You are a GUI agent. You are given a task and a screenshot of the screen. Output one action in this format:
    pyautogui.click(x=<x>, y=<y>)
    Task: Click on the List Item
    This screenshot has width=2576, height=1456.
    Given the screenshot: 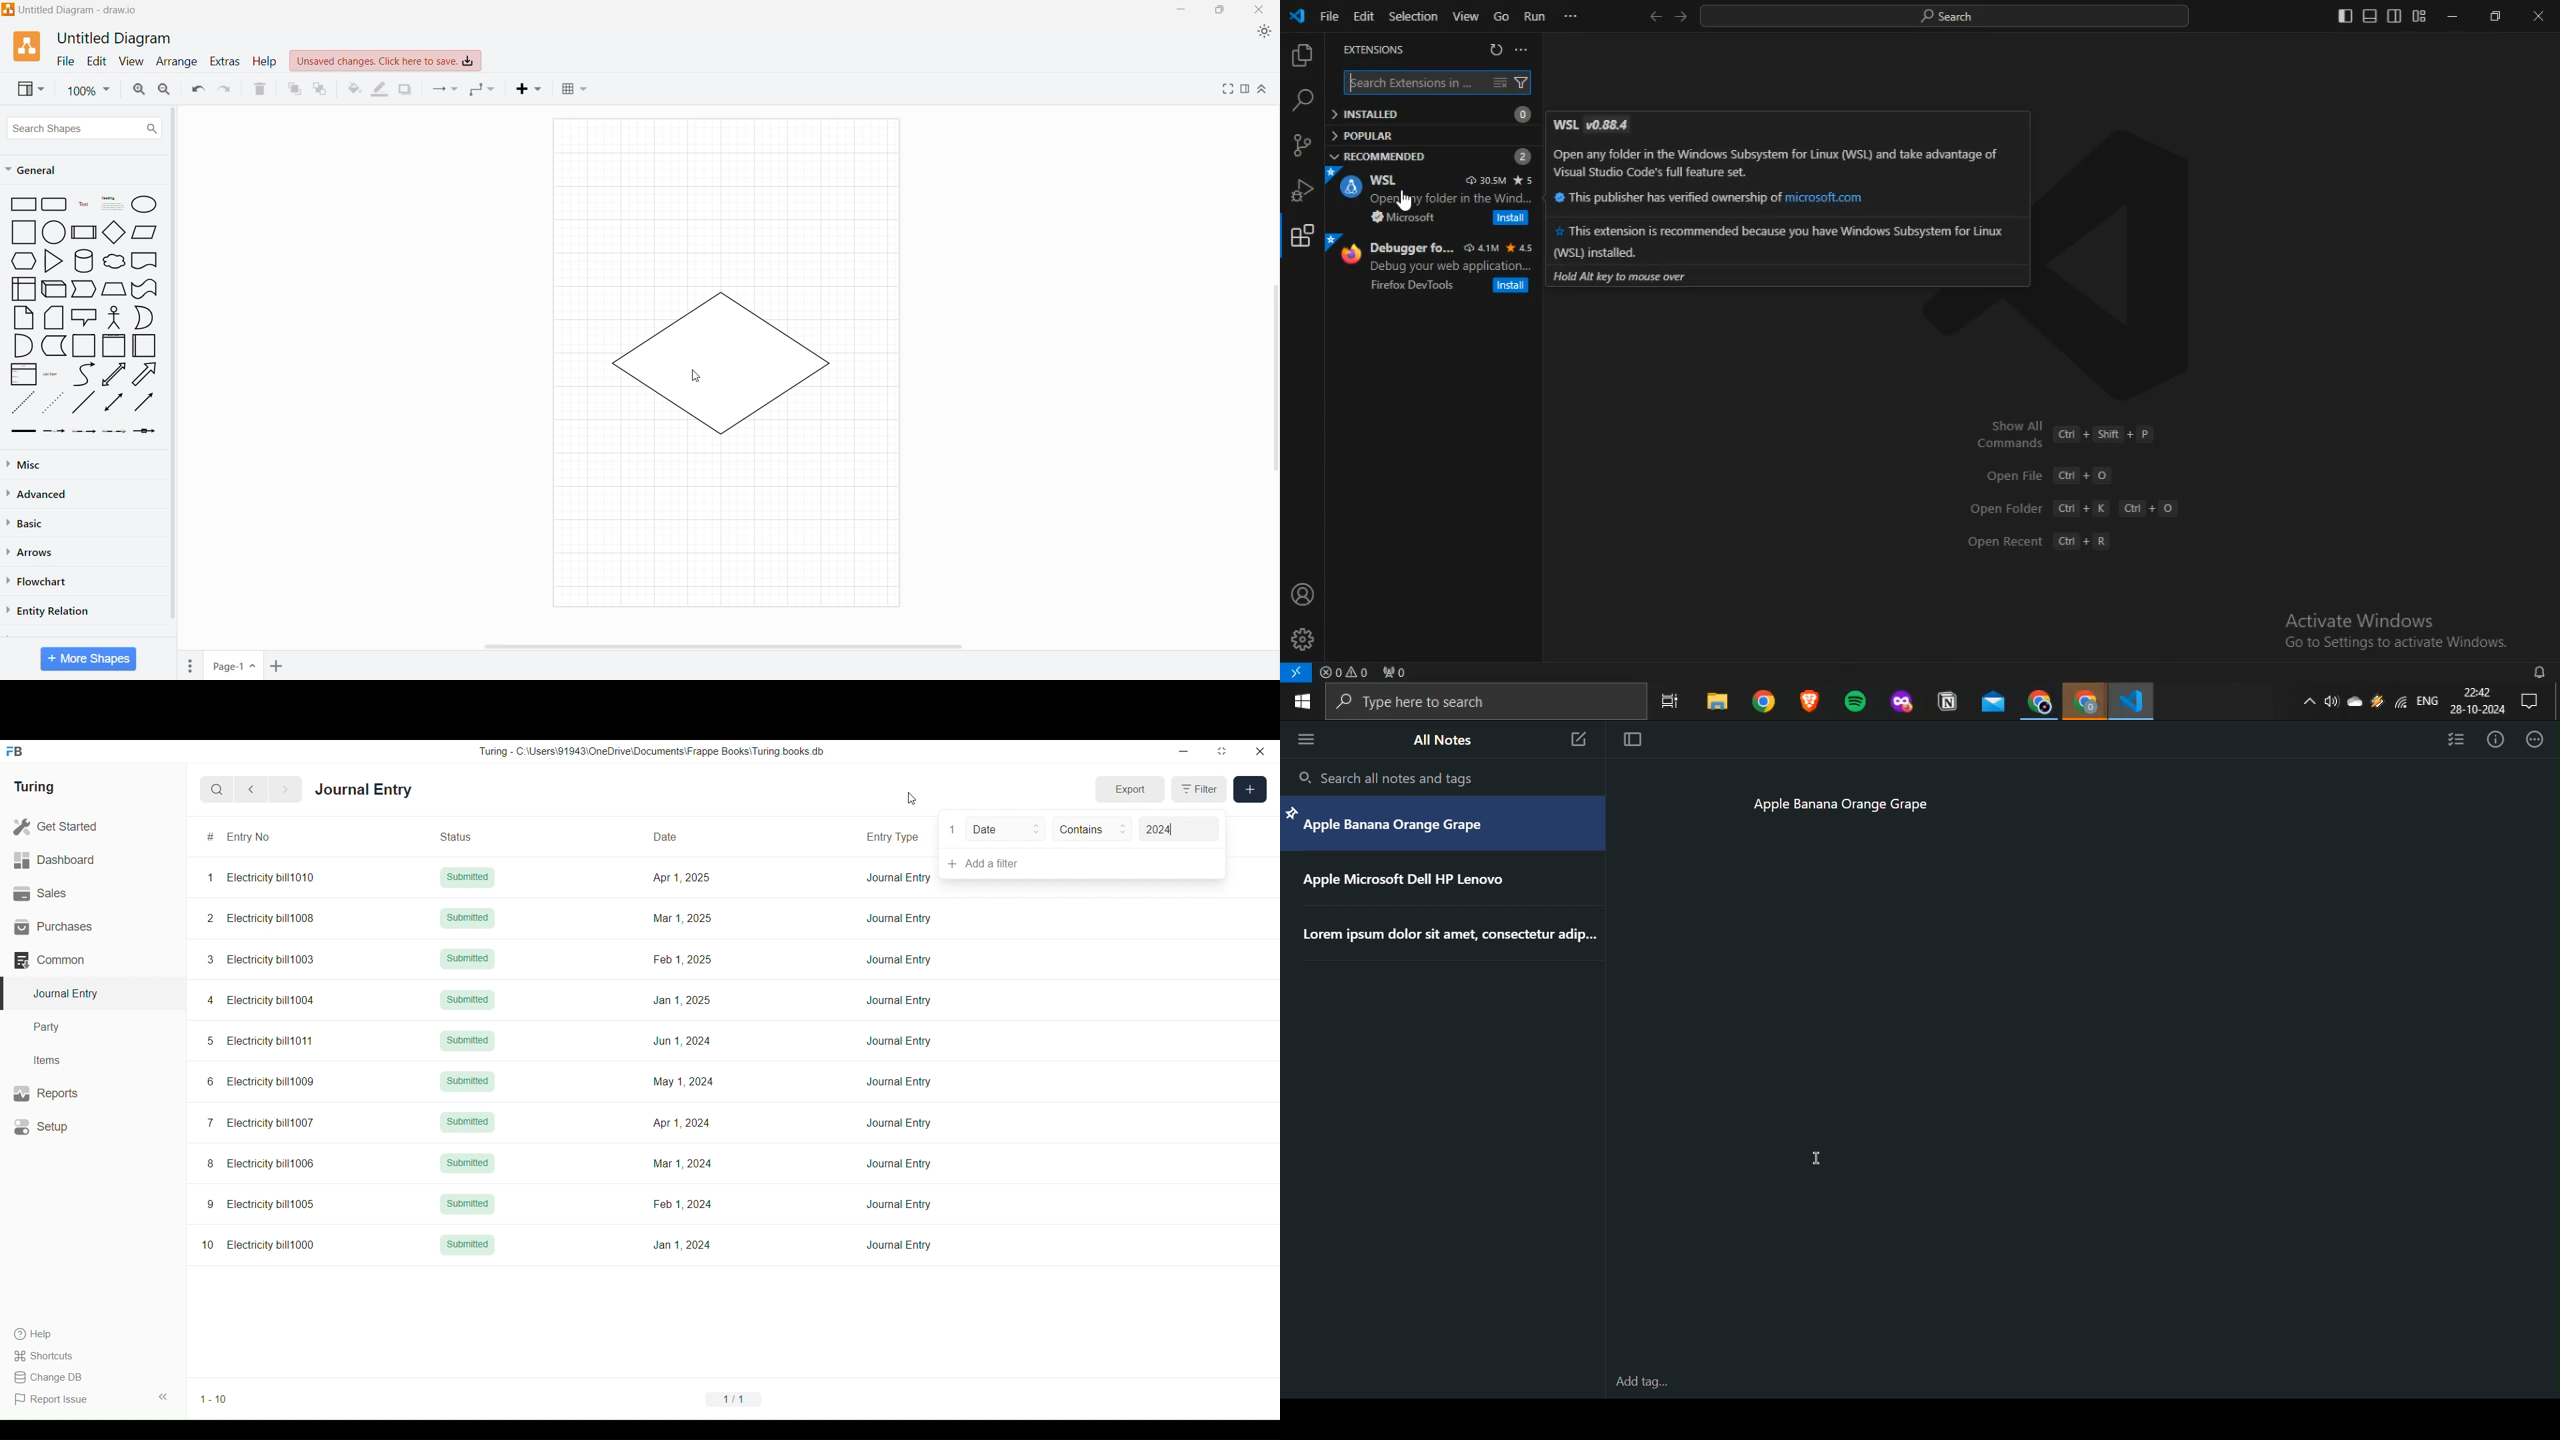 What is the action you would take?
    pyautogui.click(x=52, y=375)
    